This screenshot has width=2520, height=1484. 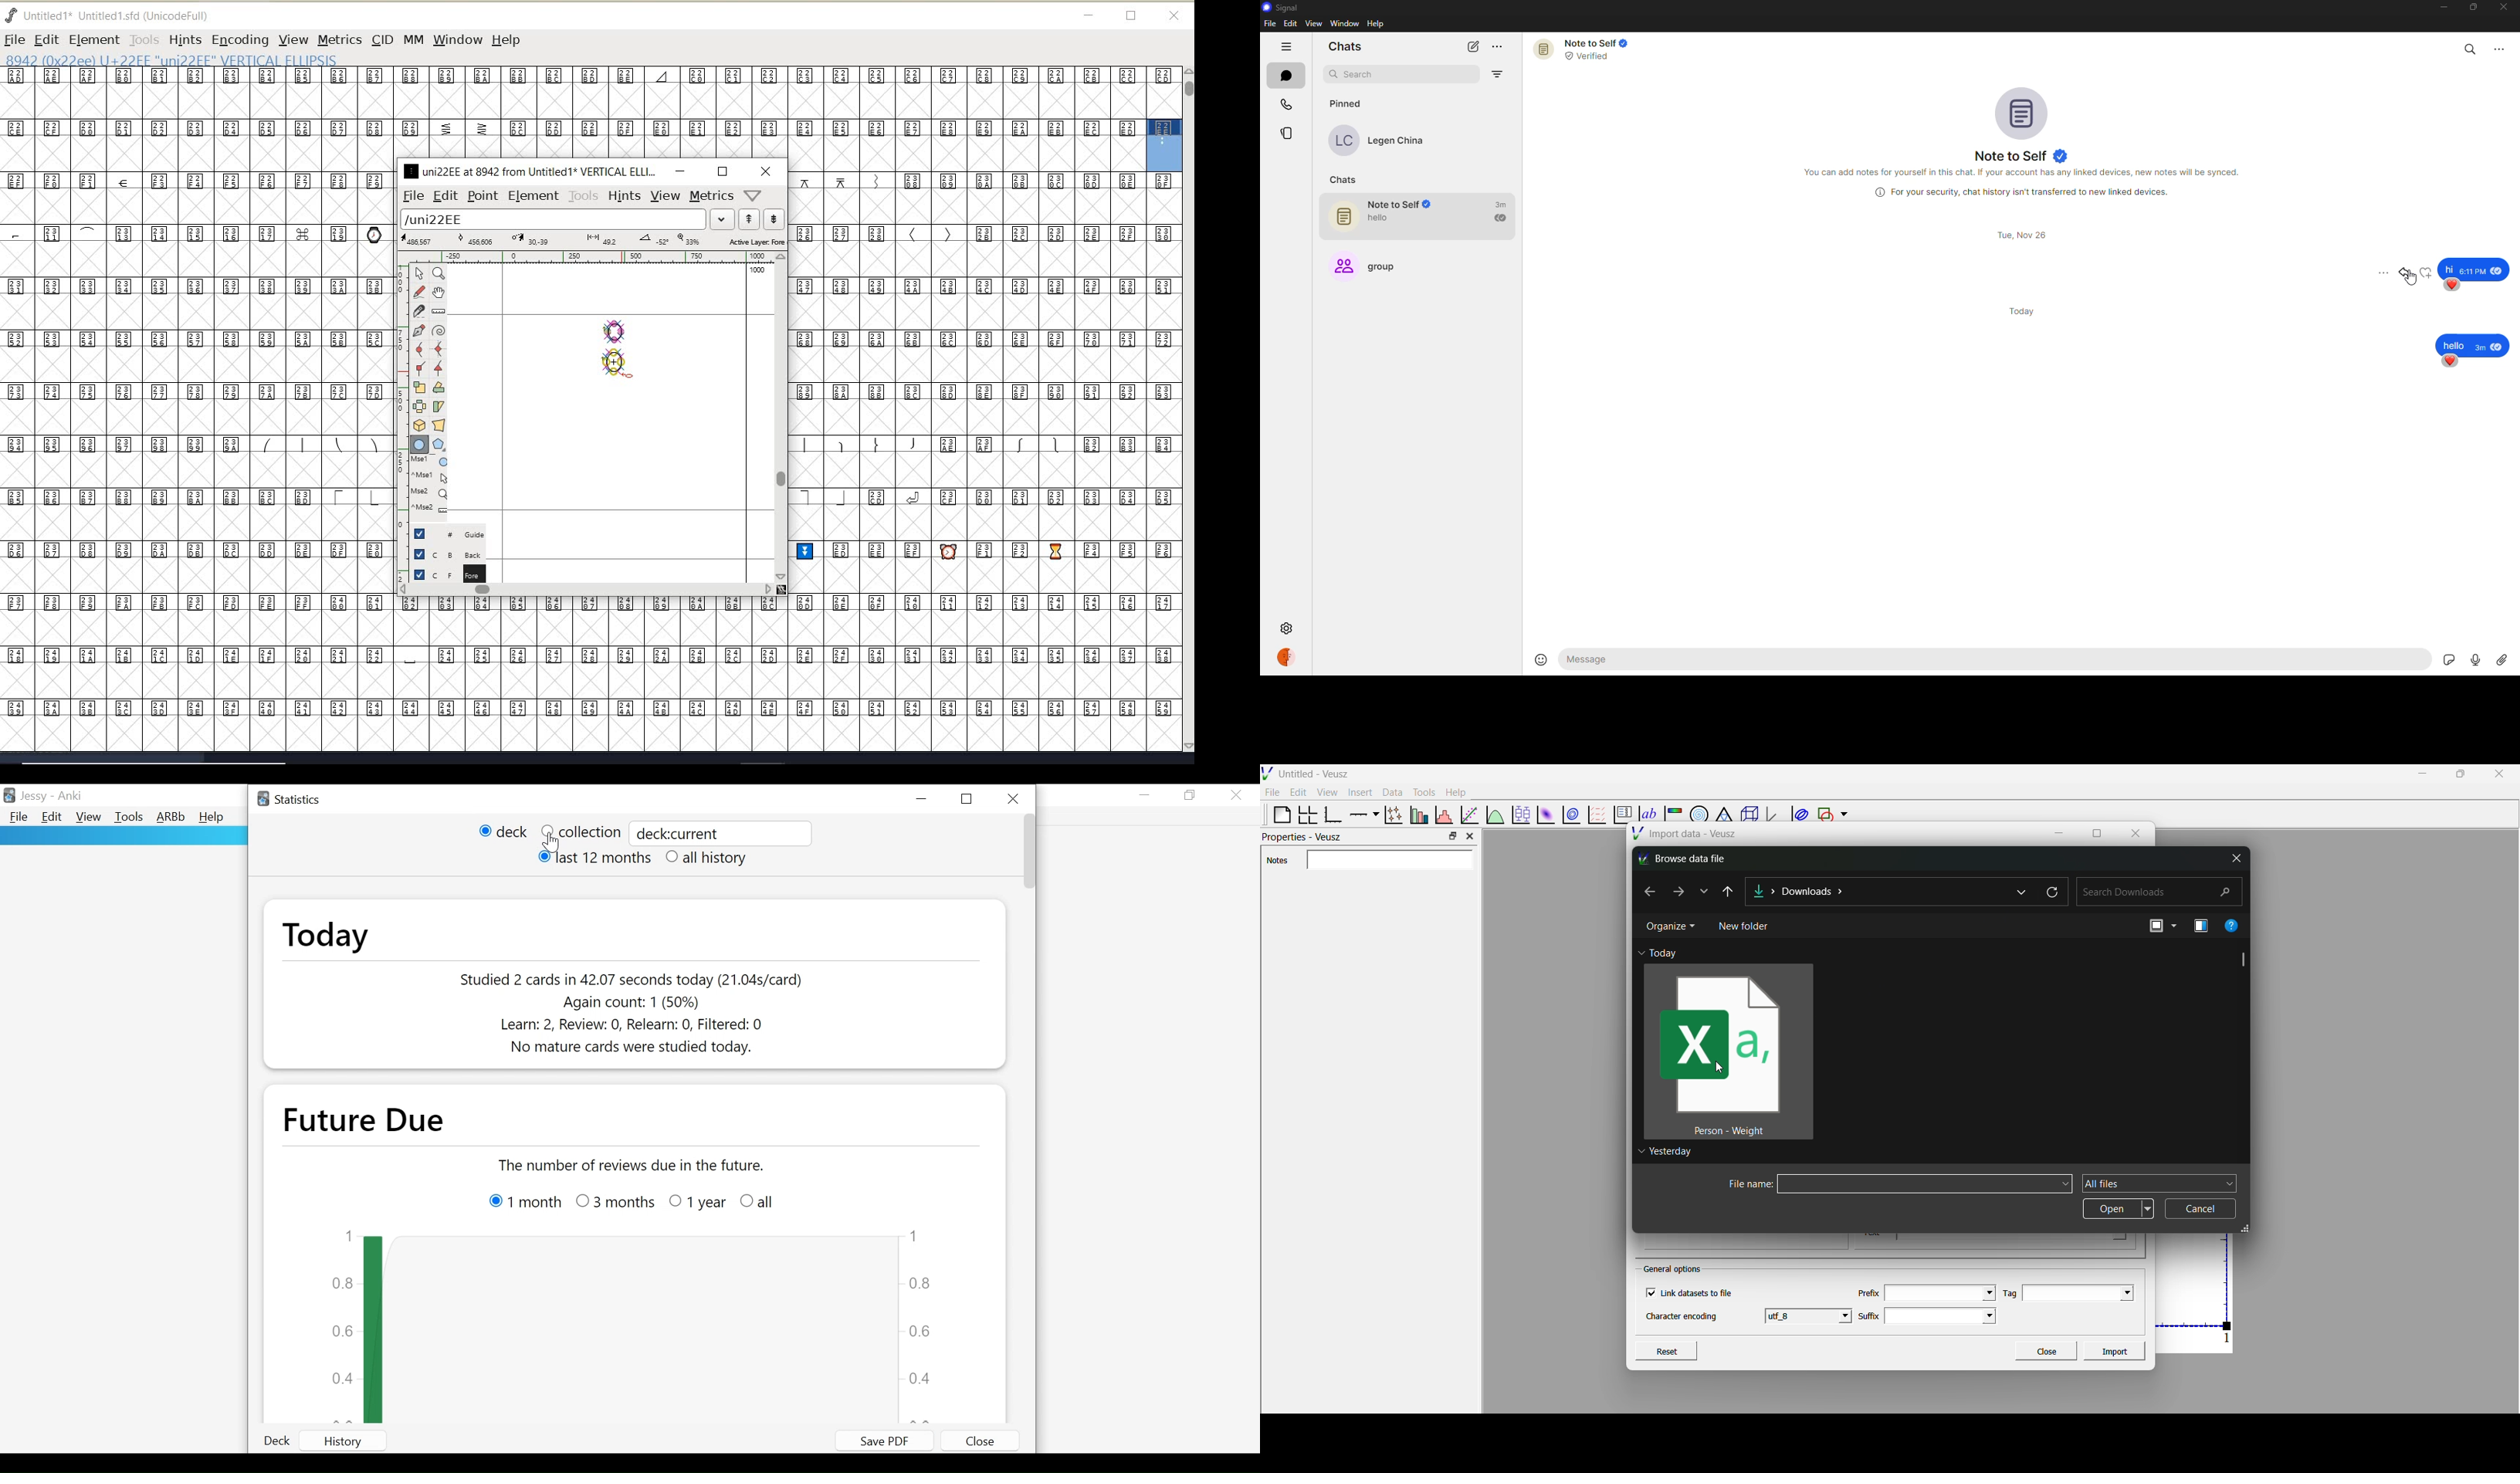 I want to click on search, so click(x=1383, y=73).